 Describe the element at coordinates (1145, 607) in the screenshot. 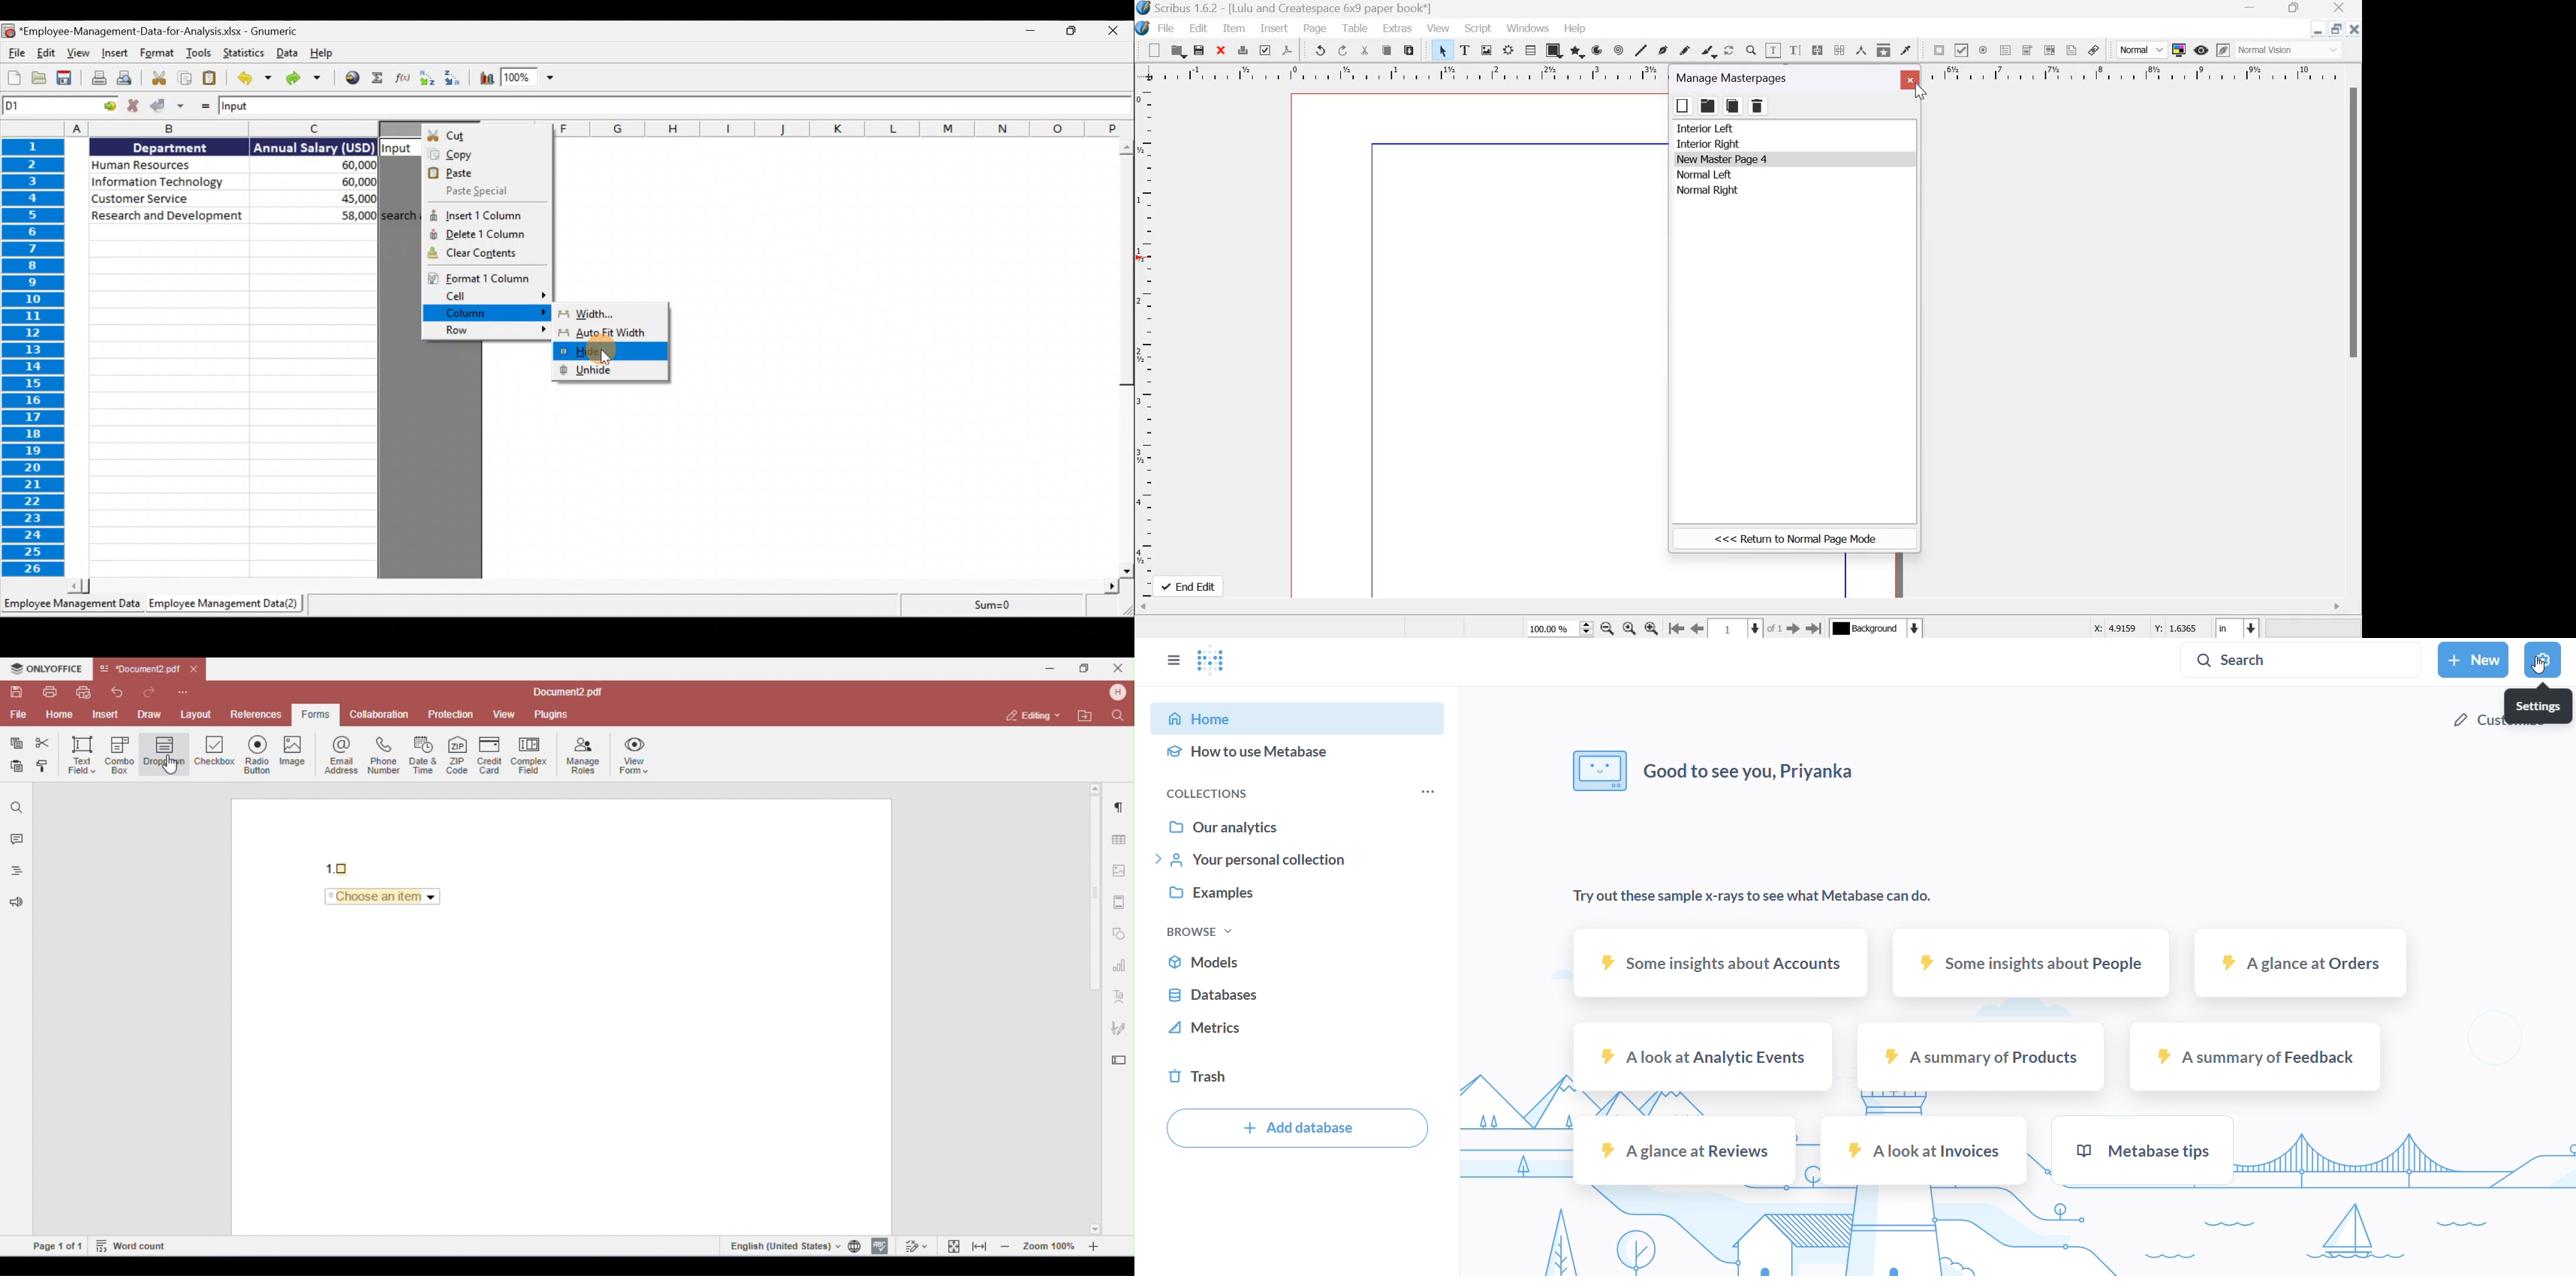

I see `scroll left` at that location.